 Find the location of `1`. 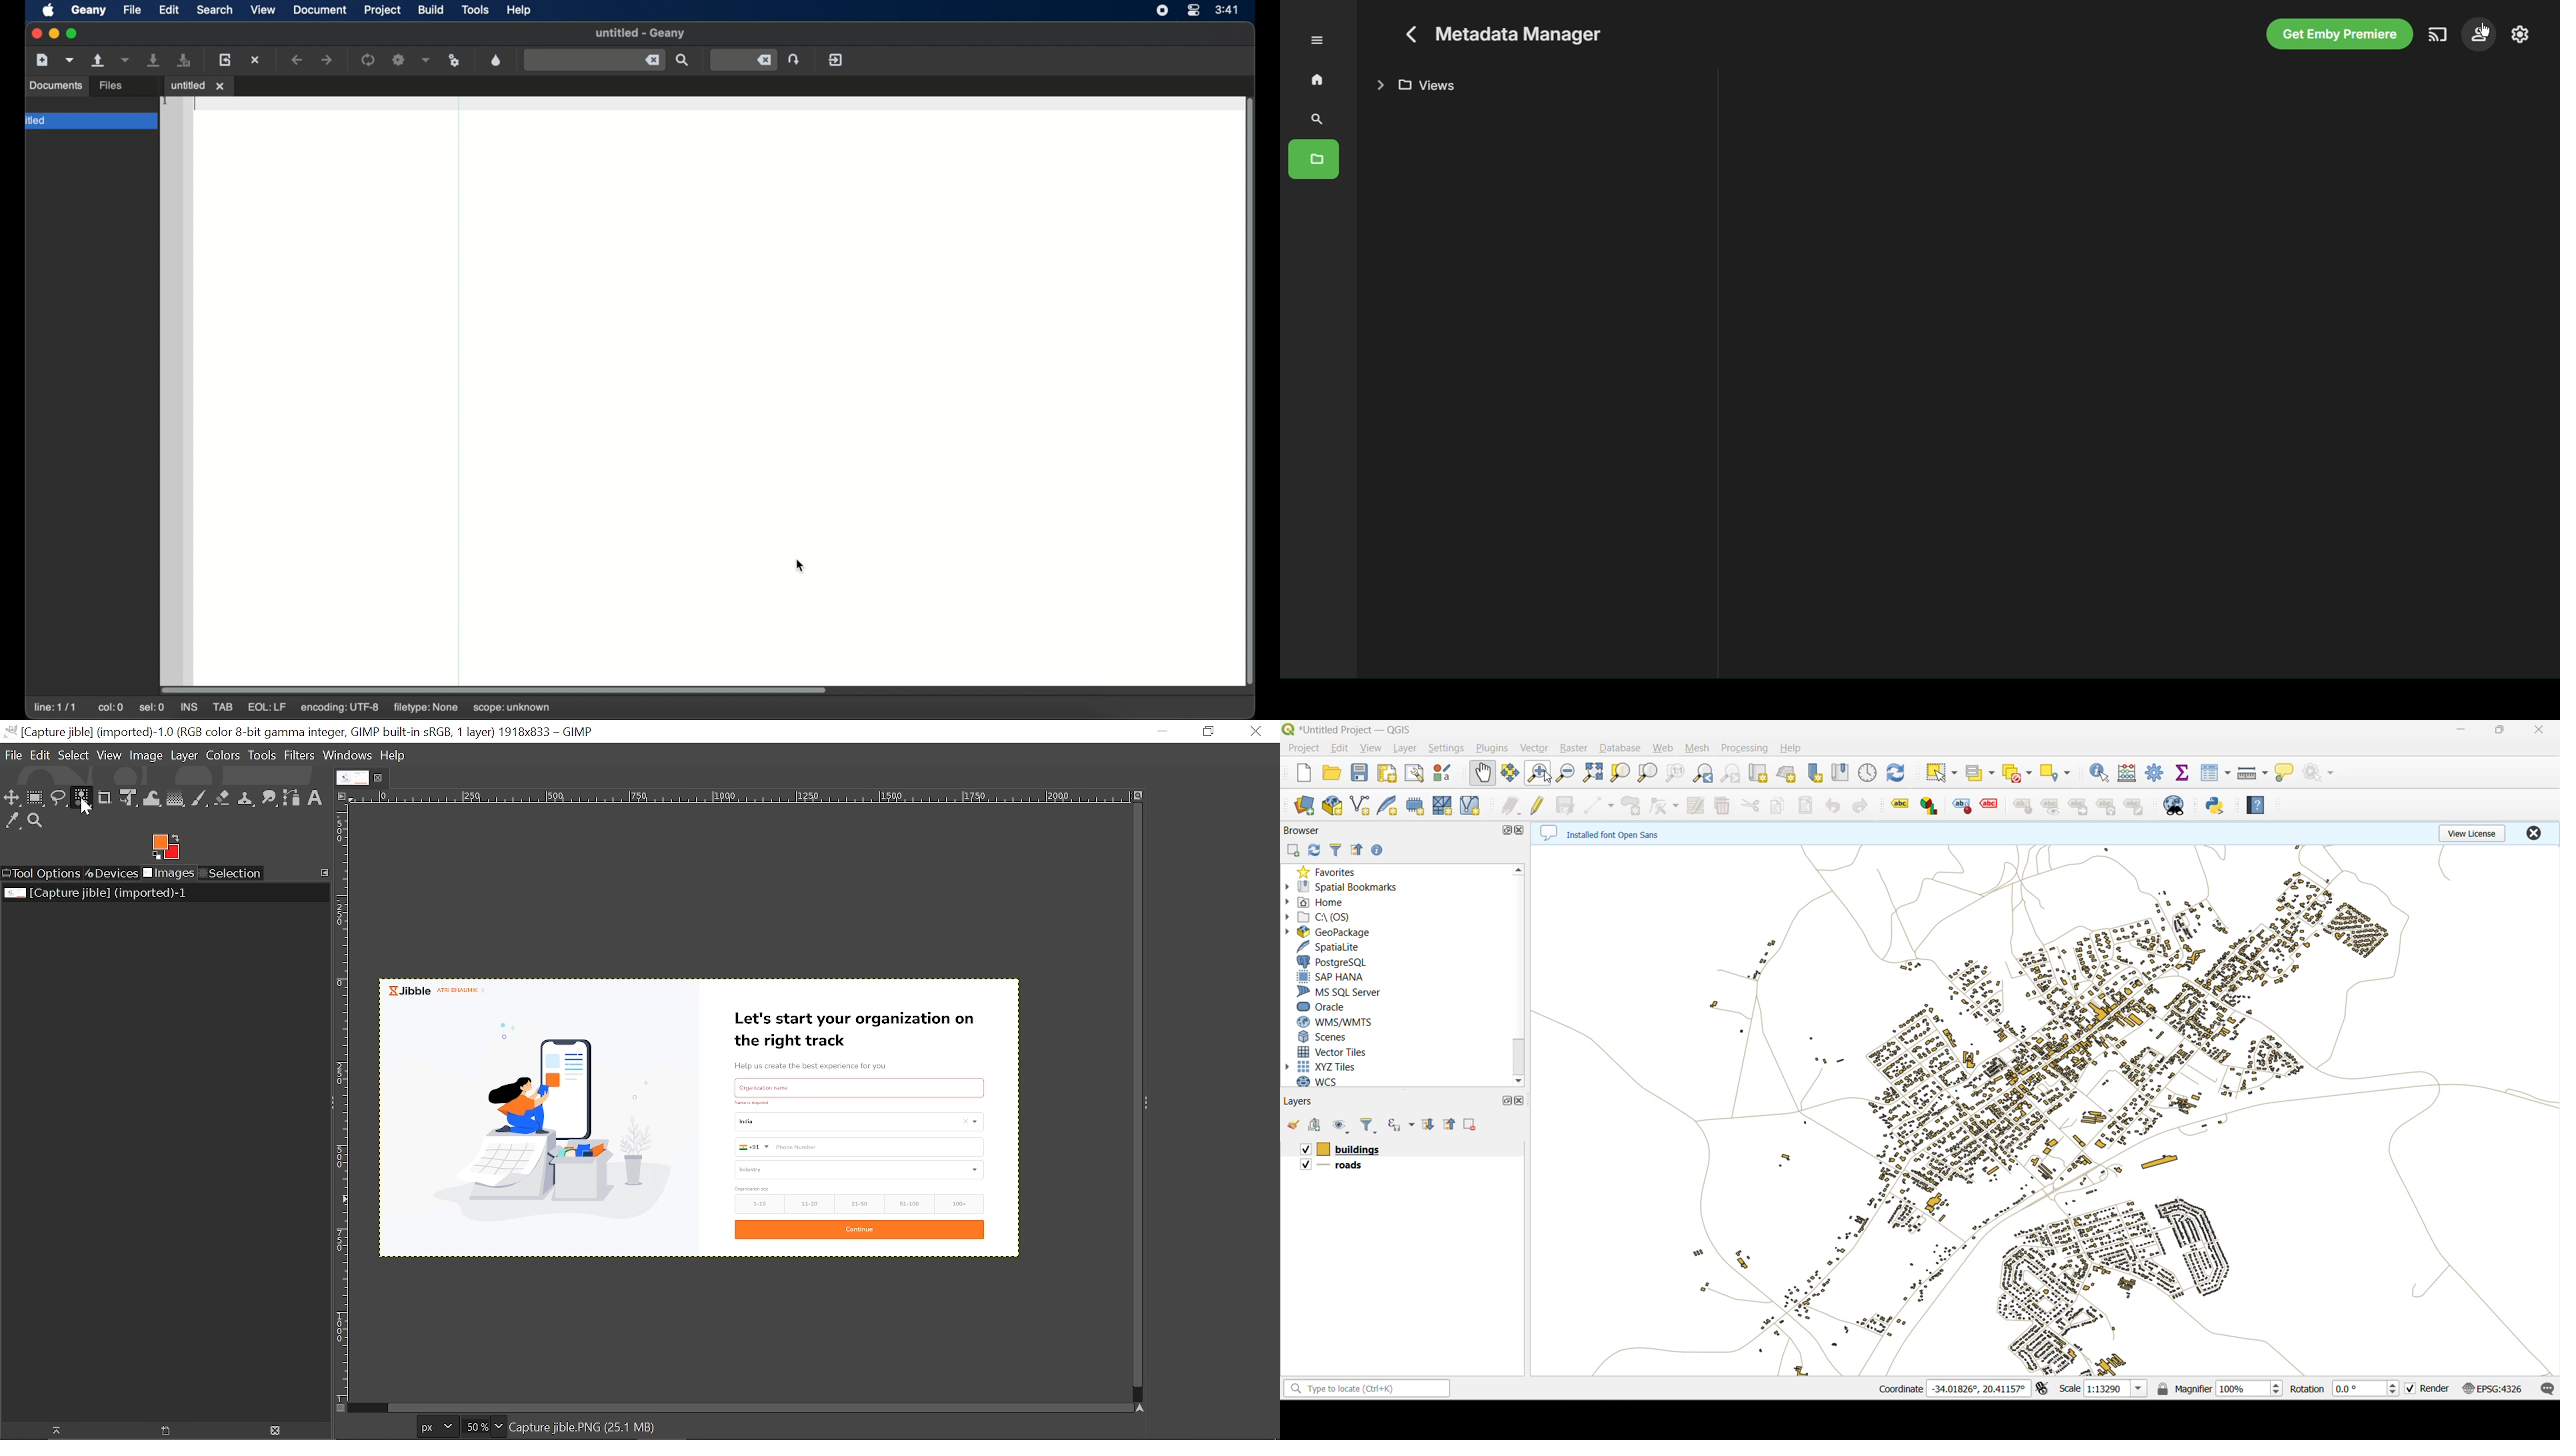

1 is located at coordinates (166, 101).